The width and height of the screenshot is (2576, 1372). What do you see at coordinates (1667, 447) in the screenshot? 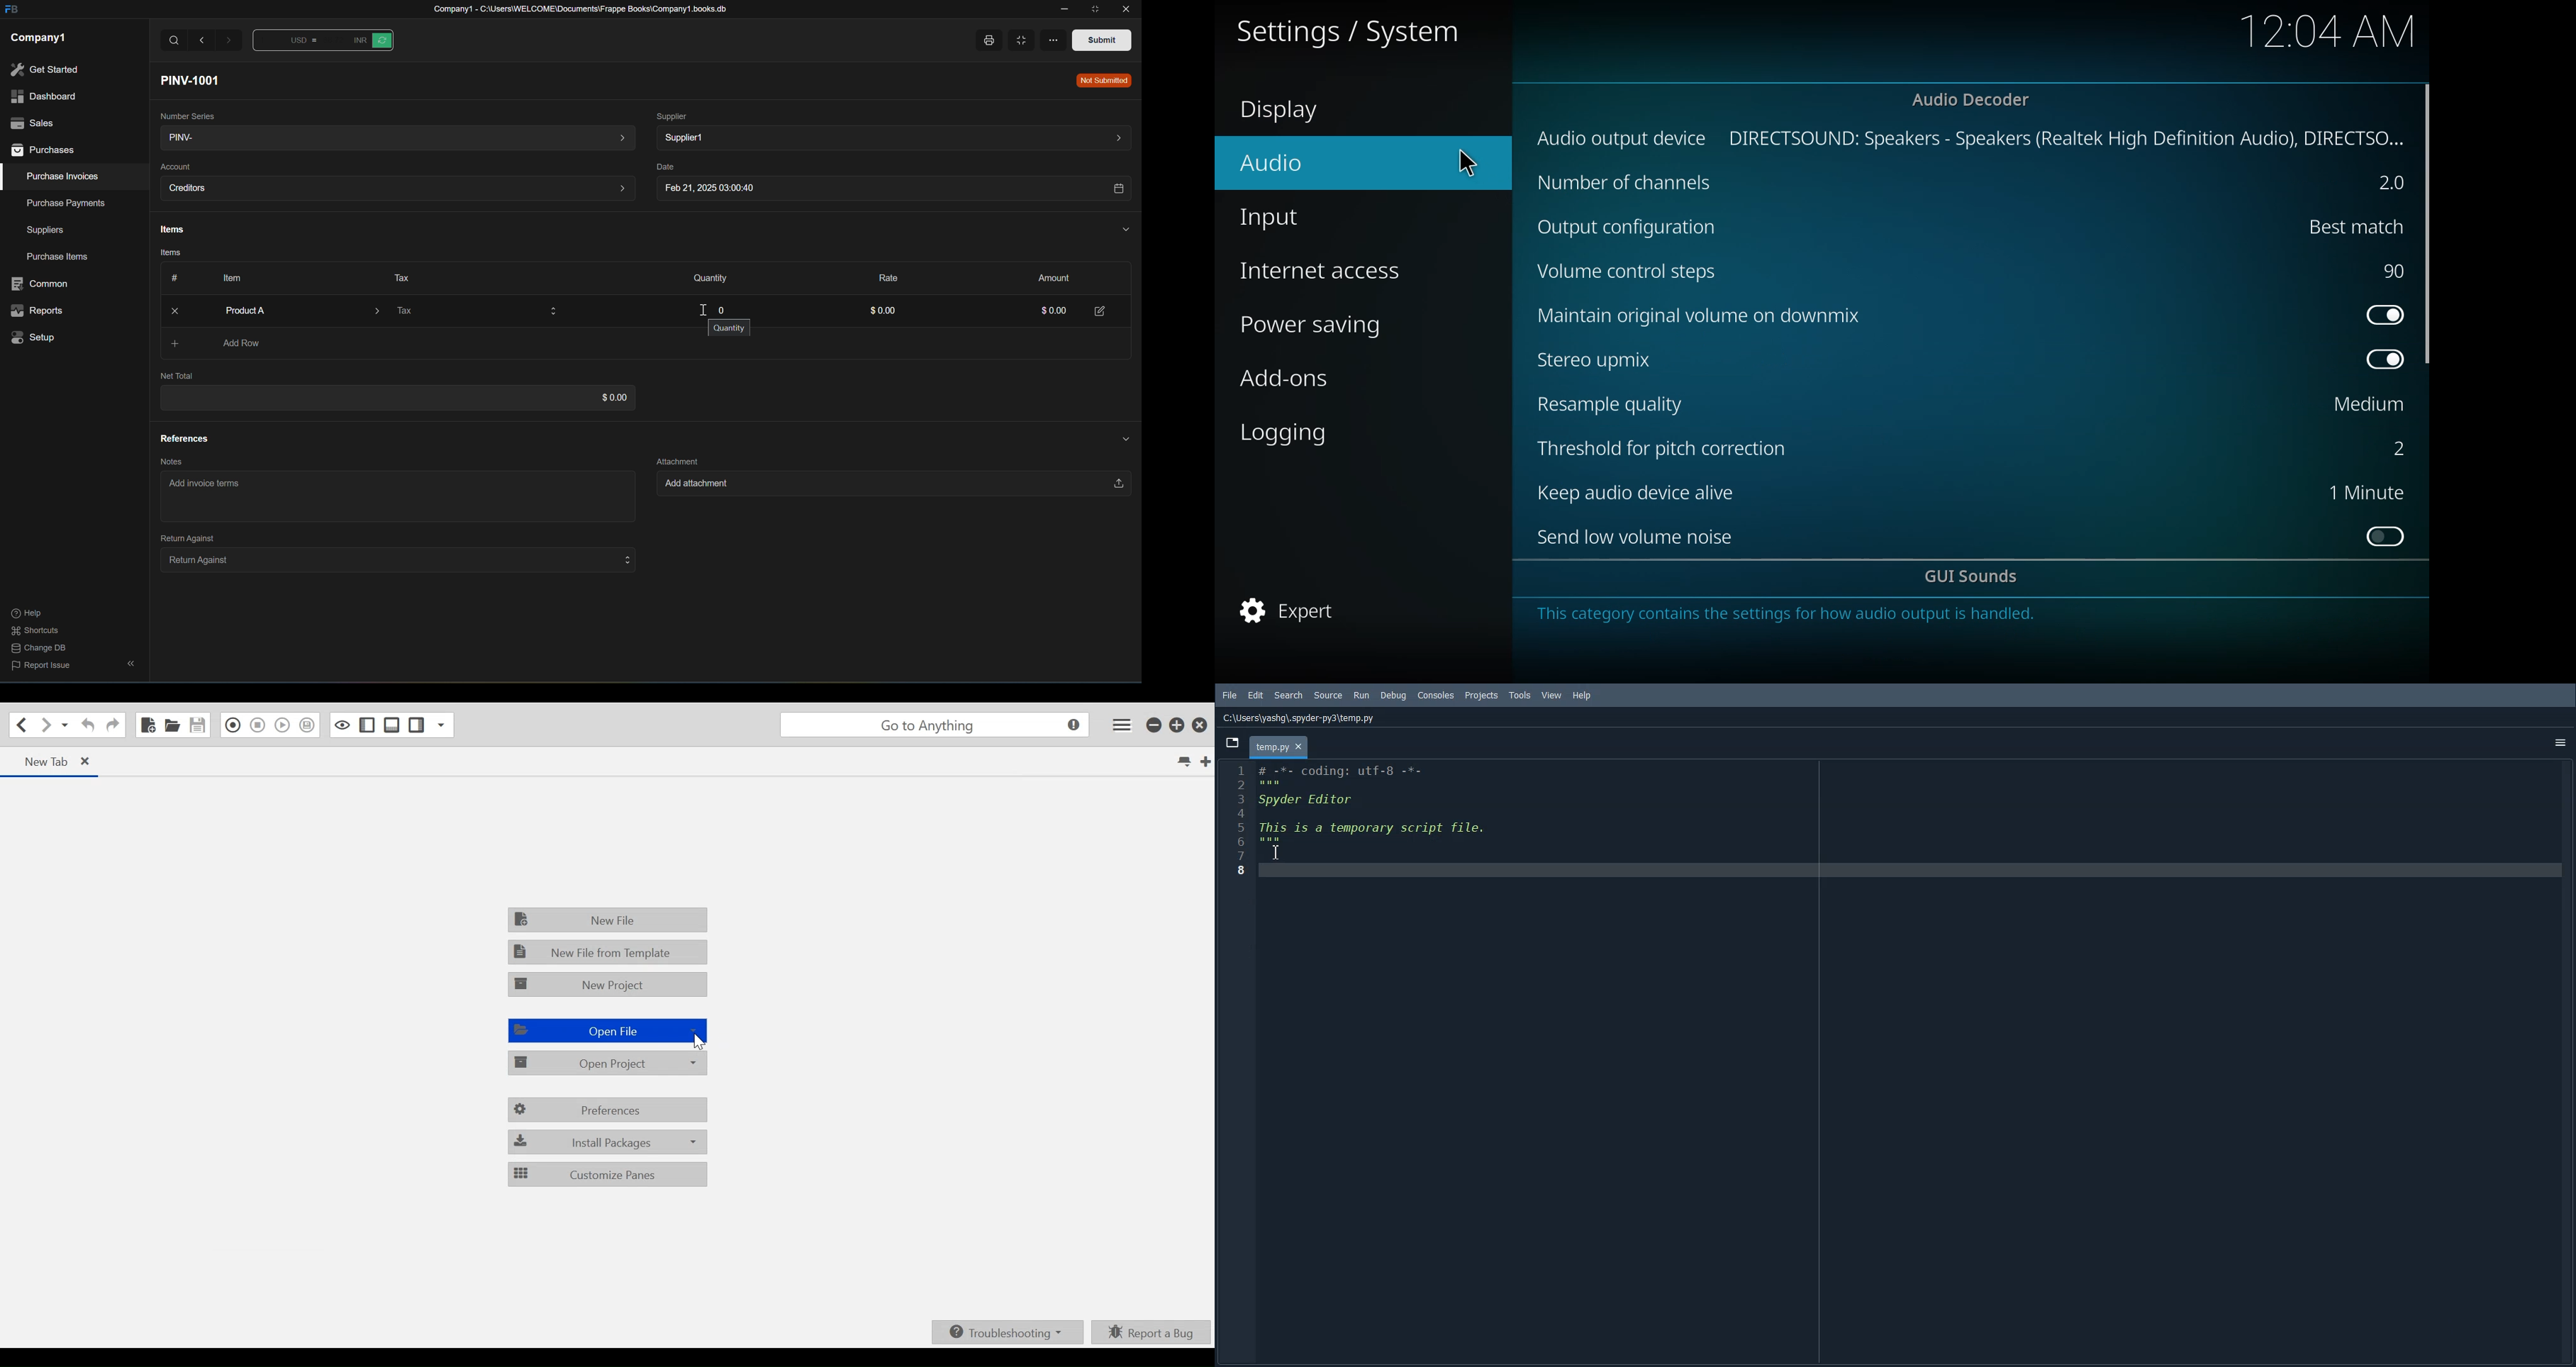
I see `threshold` at bounding box center [1667, 447].